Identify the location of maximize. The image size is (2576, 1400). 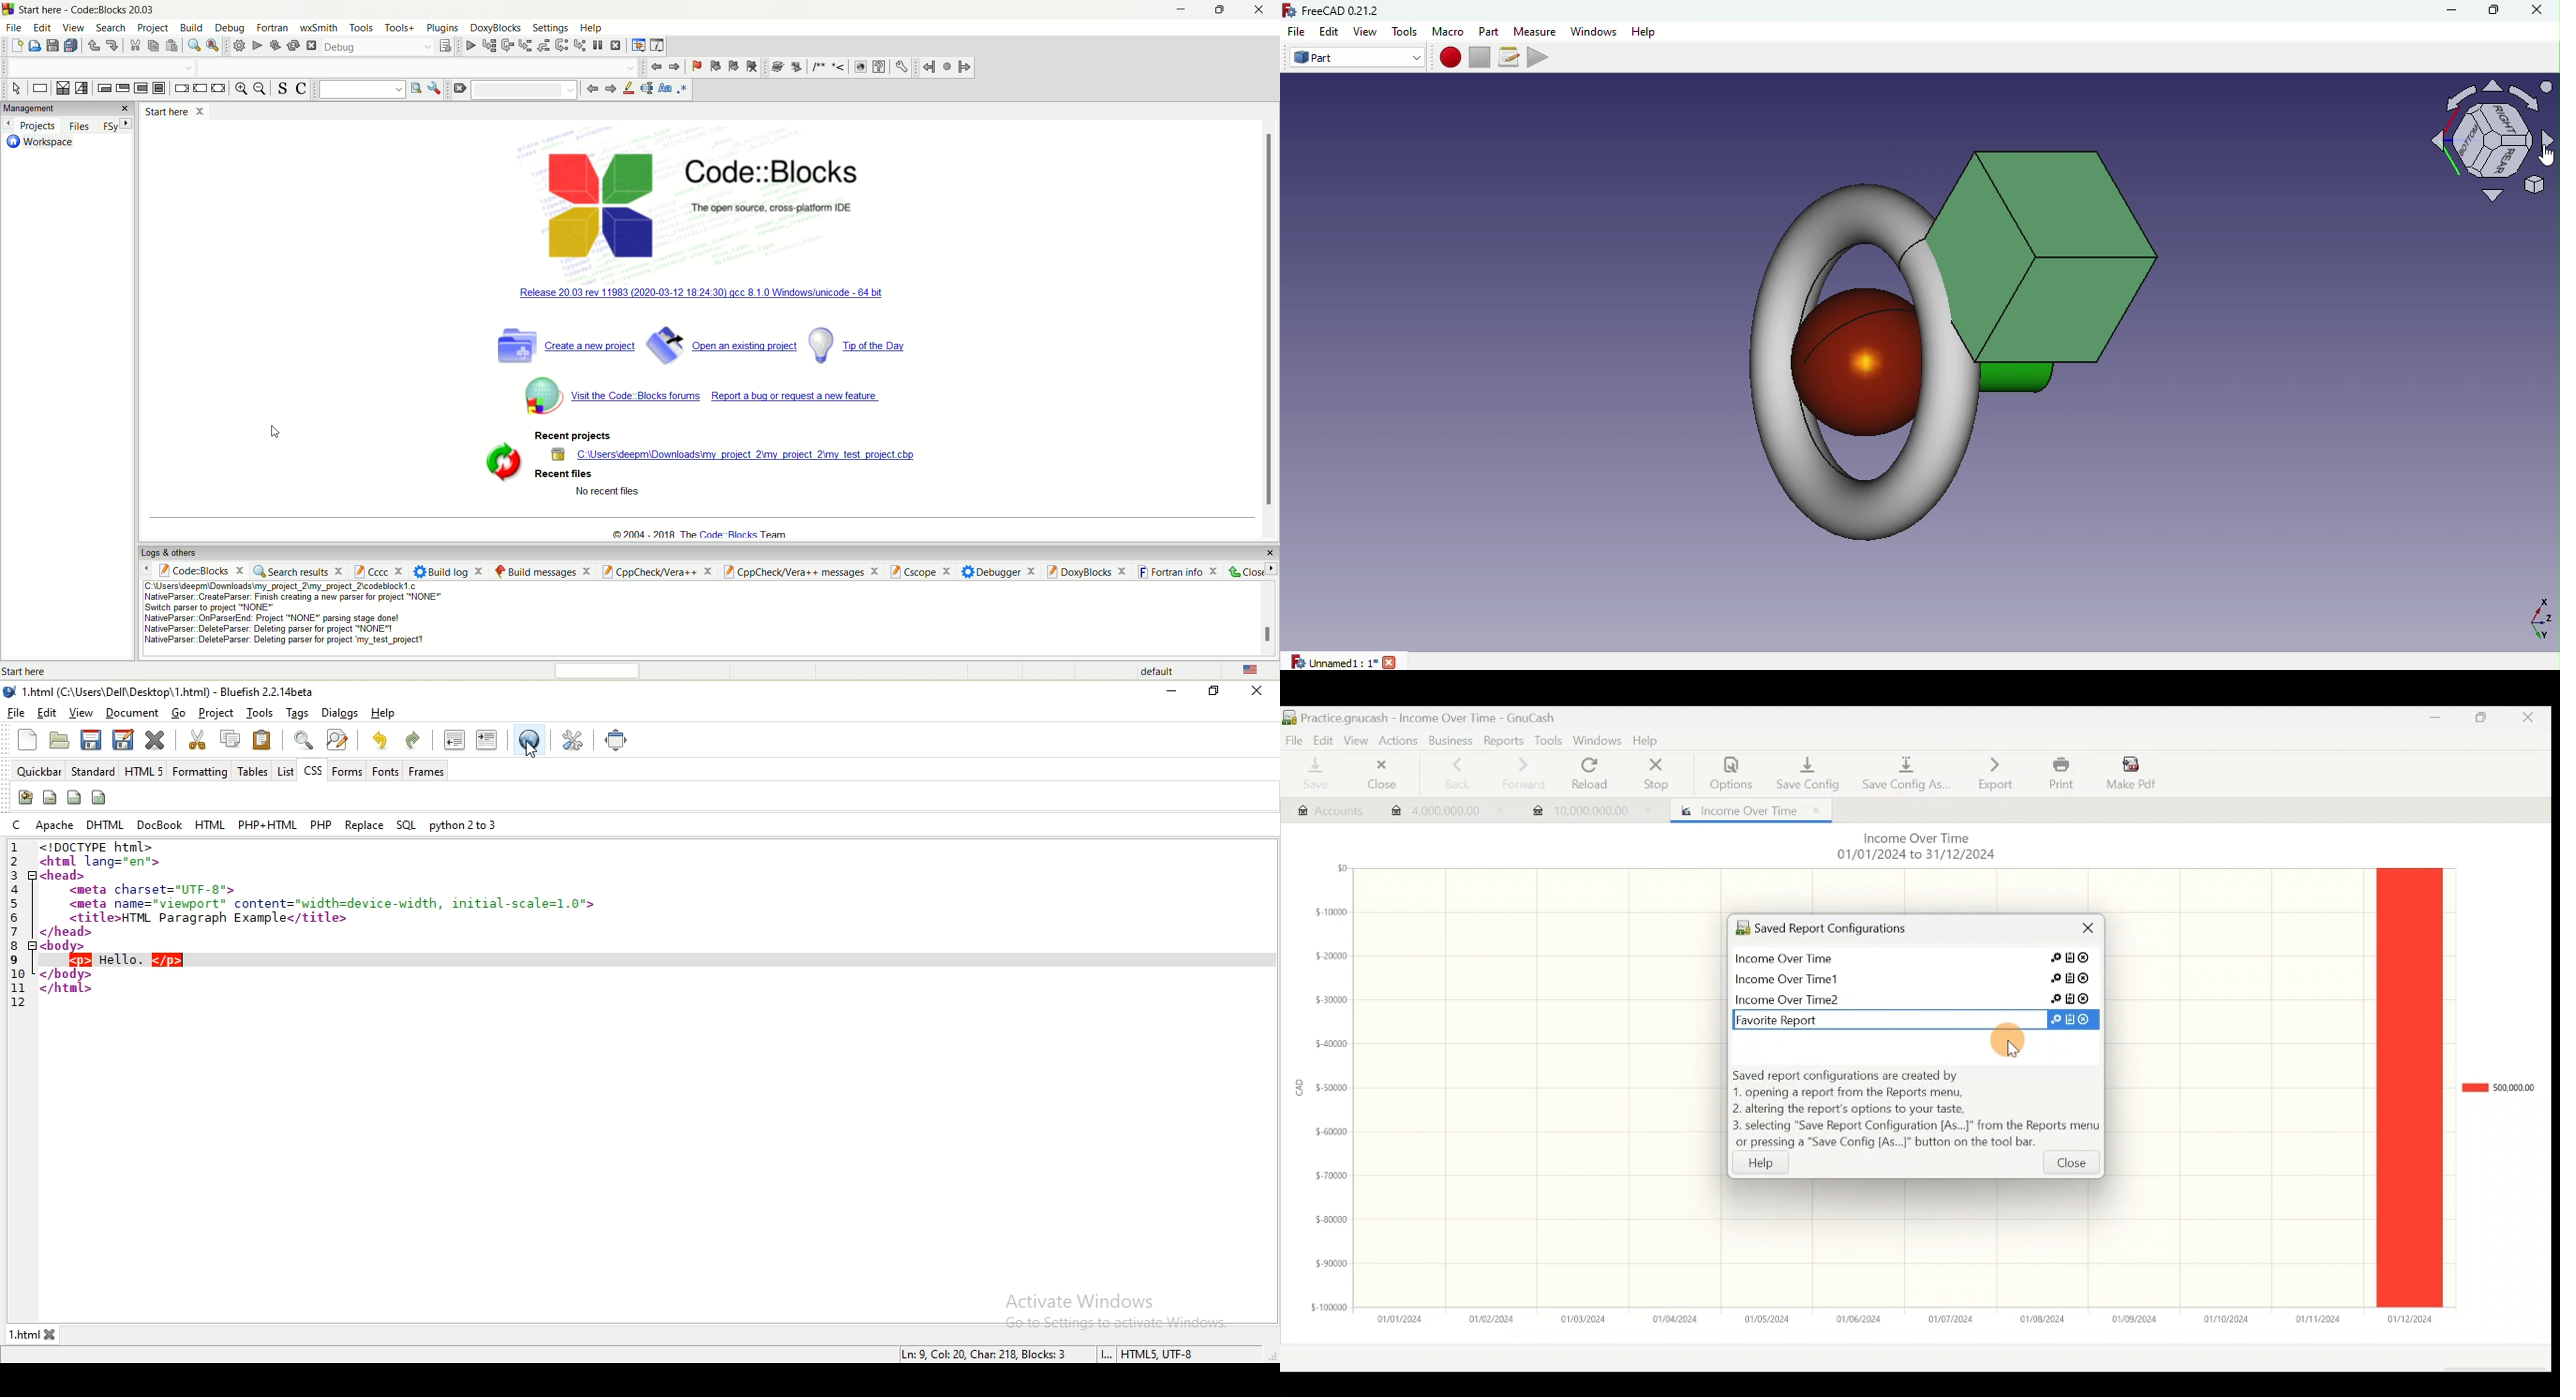
(1223, 9).